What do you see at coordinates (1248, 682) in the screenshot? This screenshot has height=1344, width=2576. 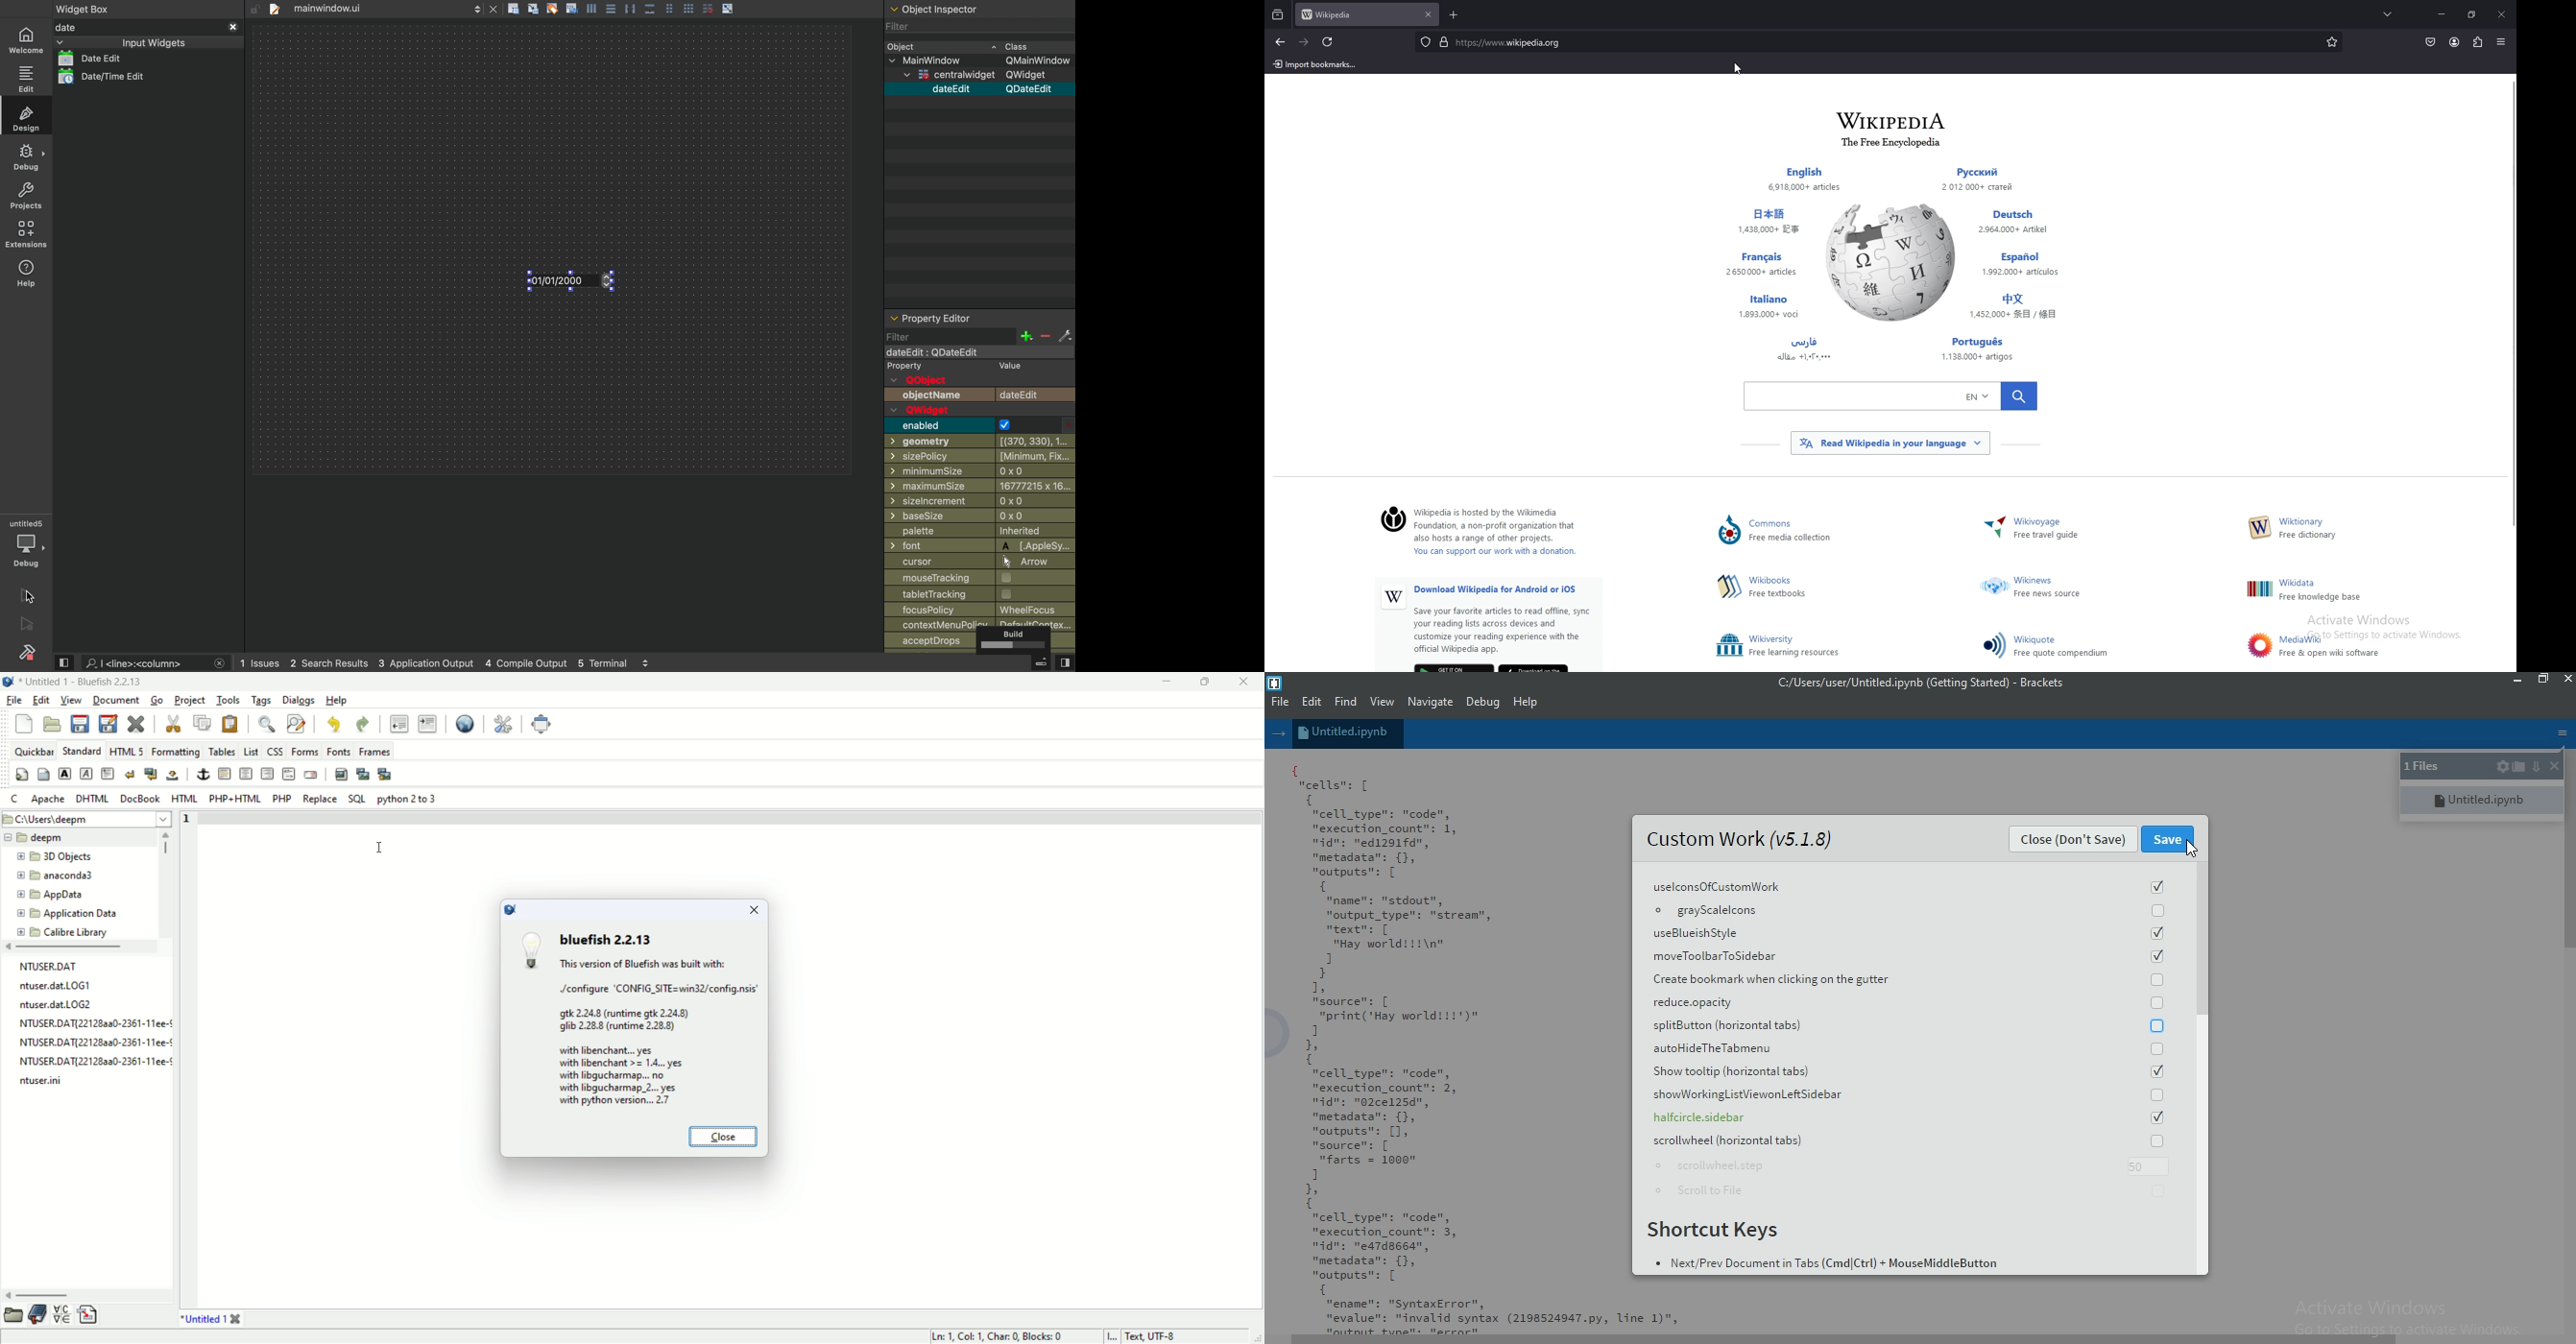 I see `close` at bounding box center [1248, 682].